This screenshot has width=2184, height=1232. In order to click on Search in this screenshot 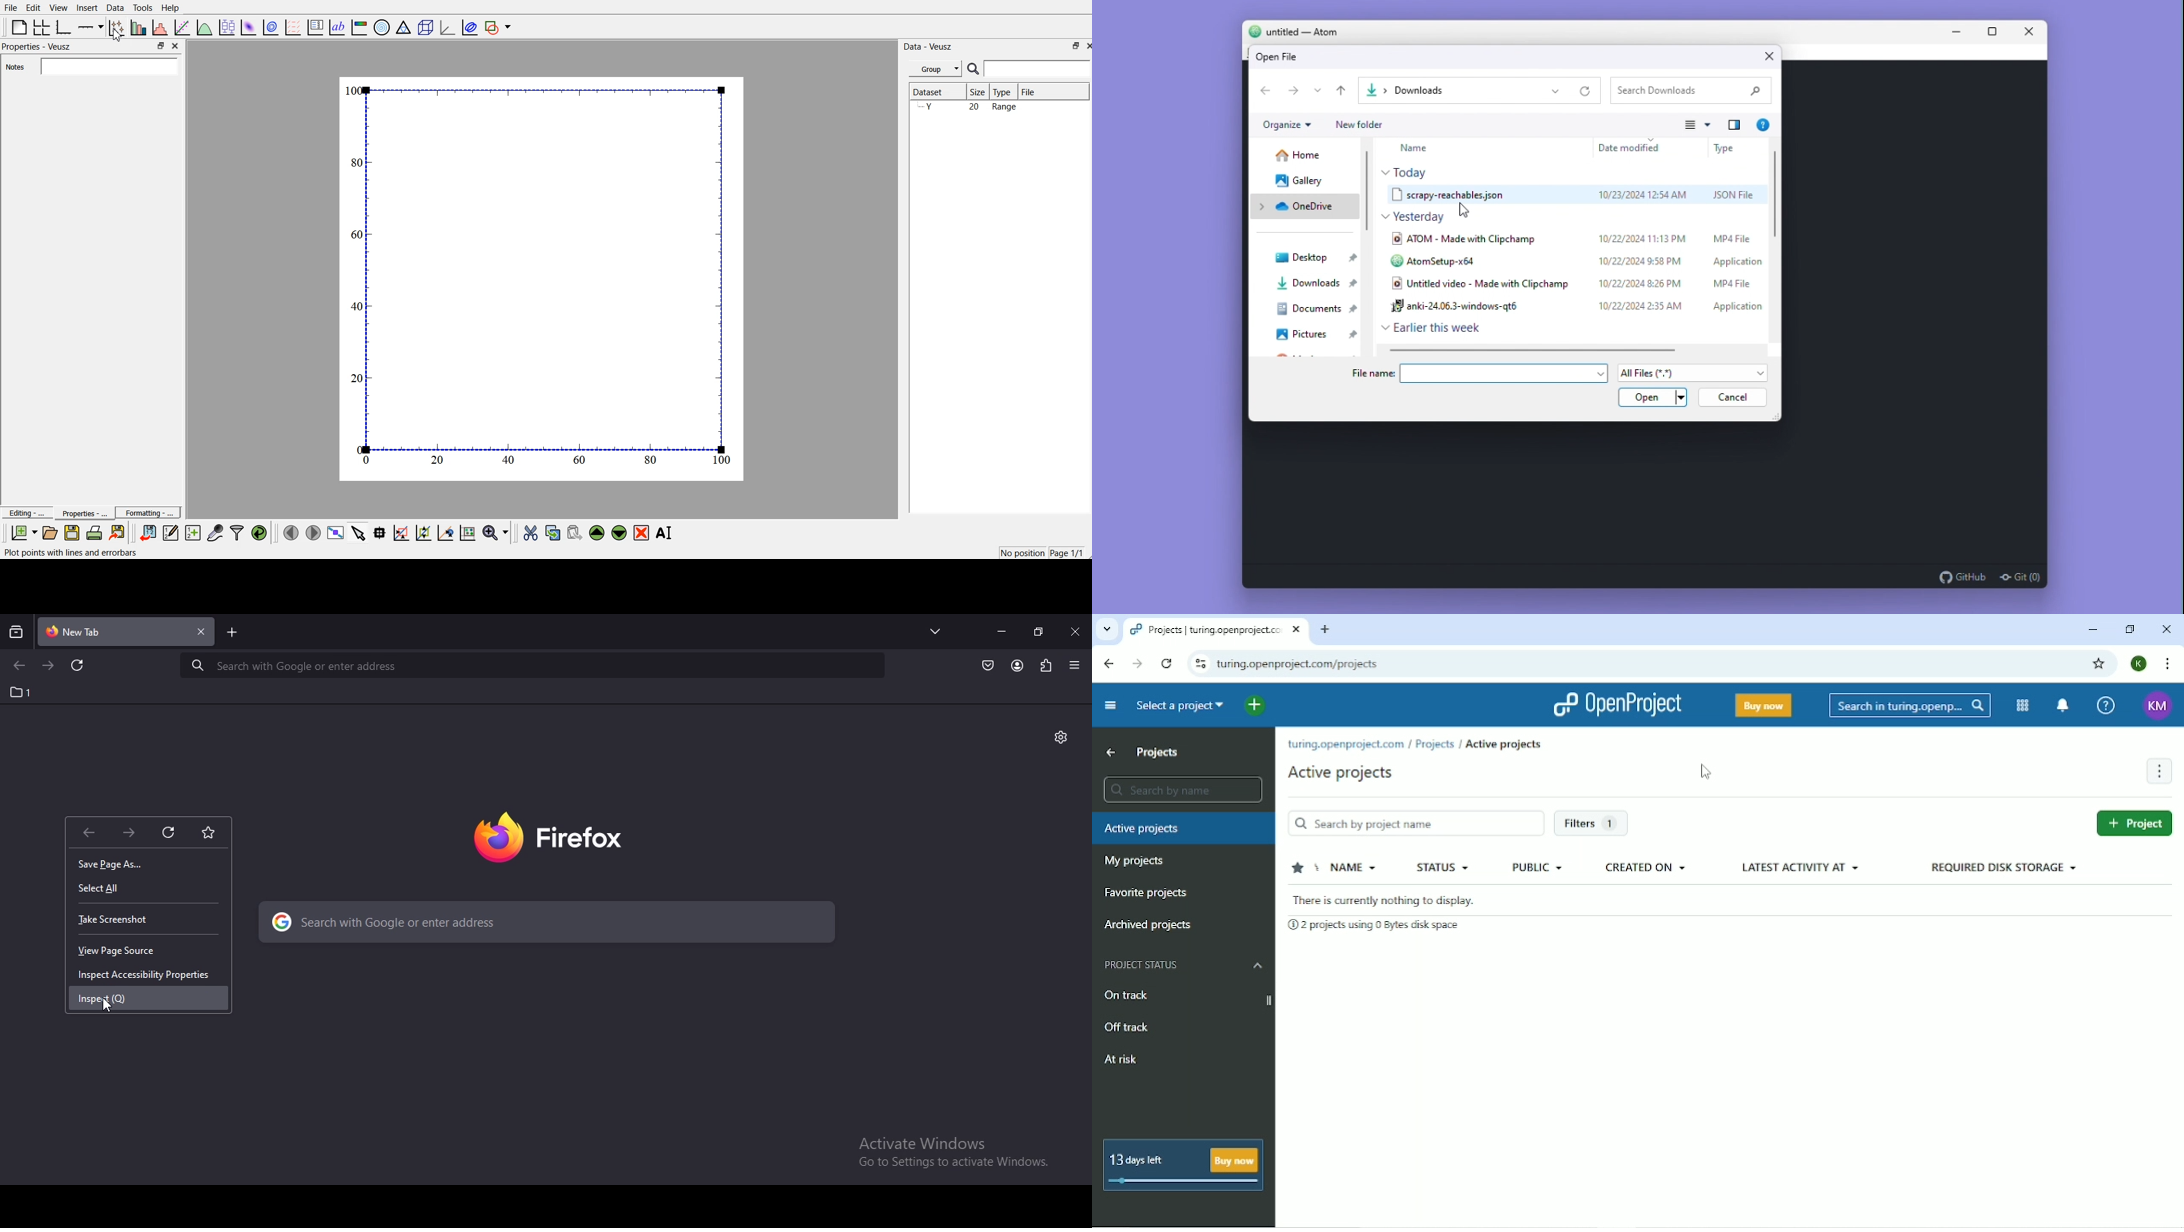, I will do `click(1029, 69)`.